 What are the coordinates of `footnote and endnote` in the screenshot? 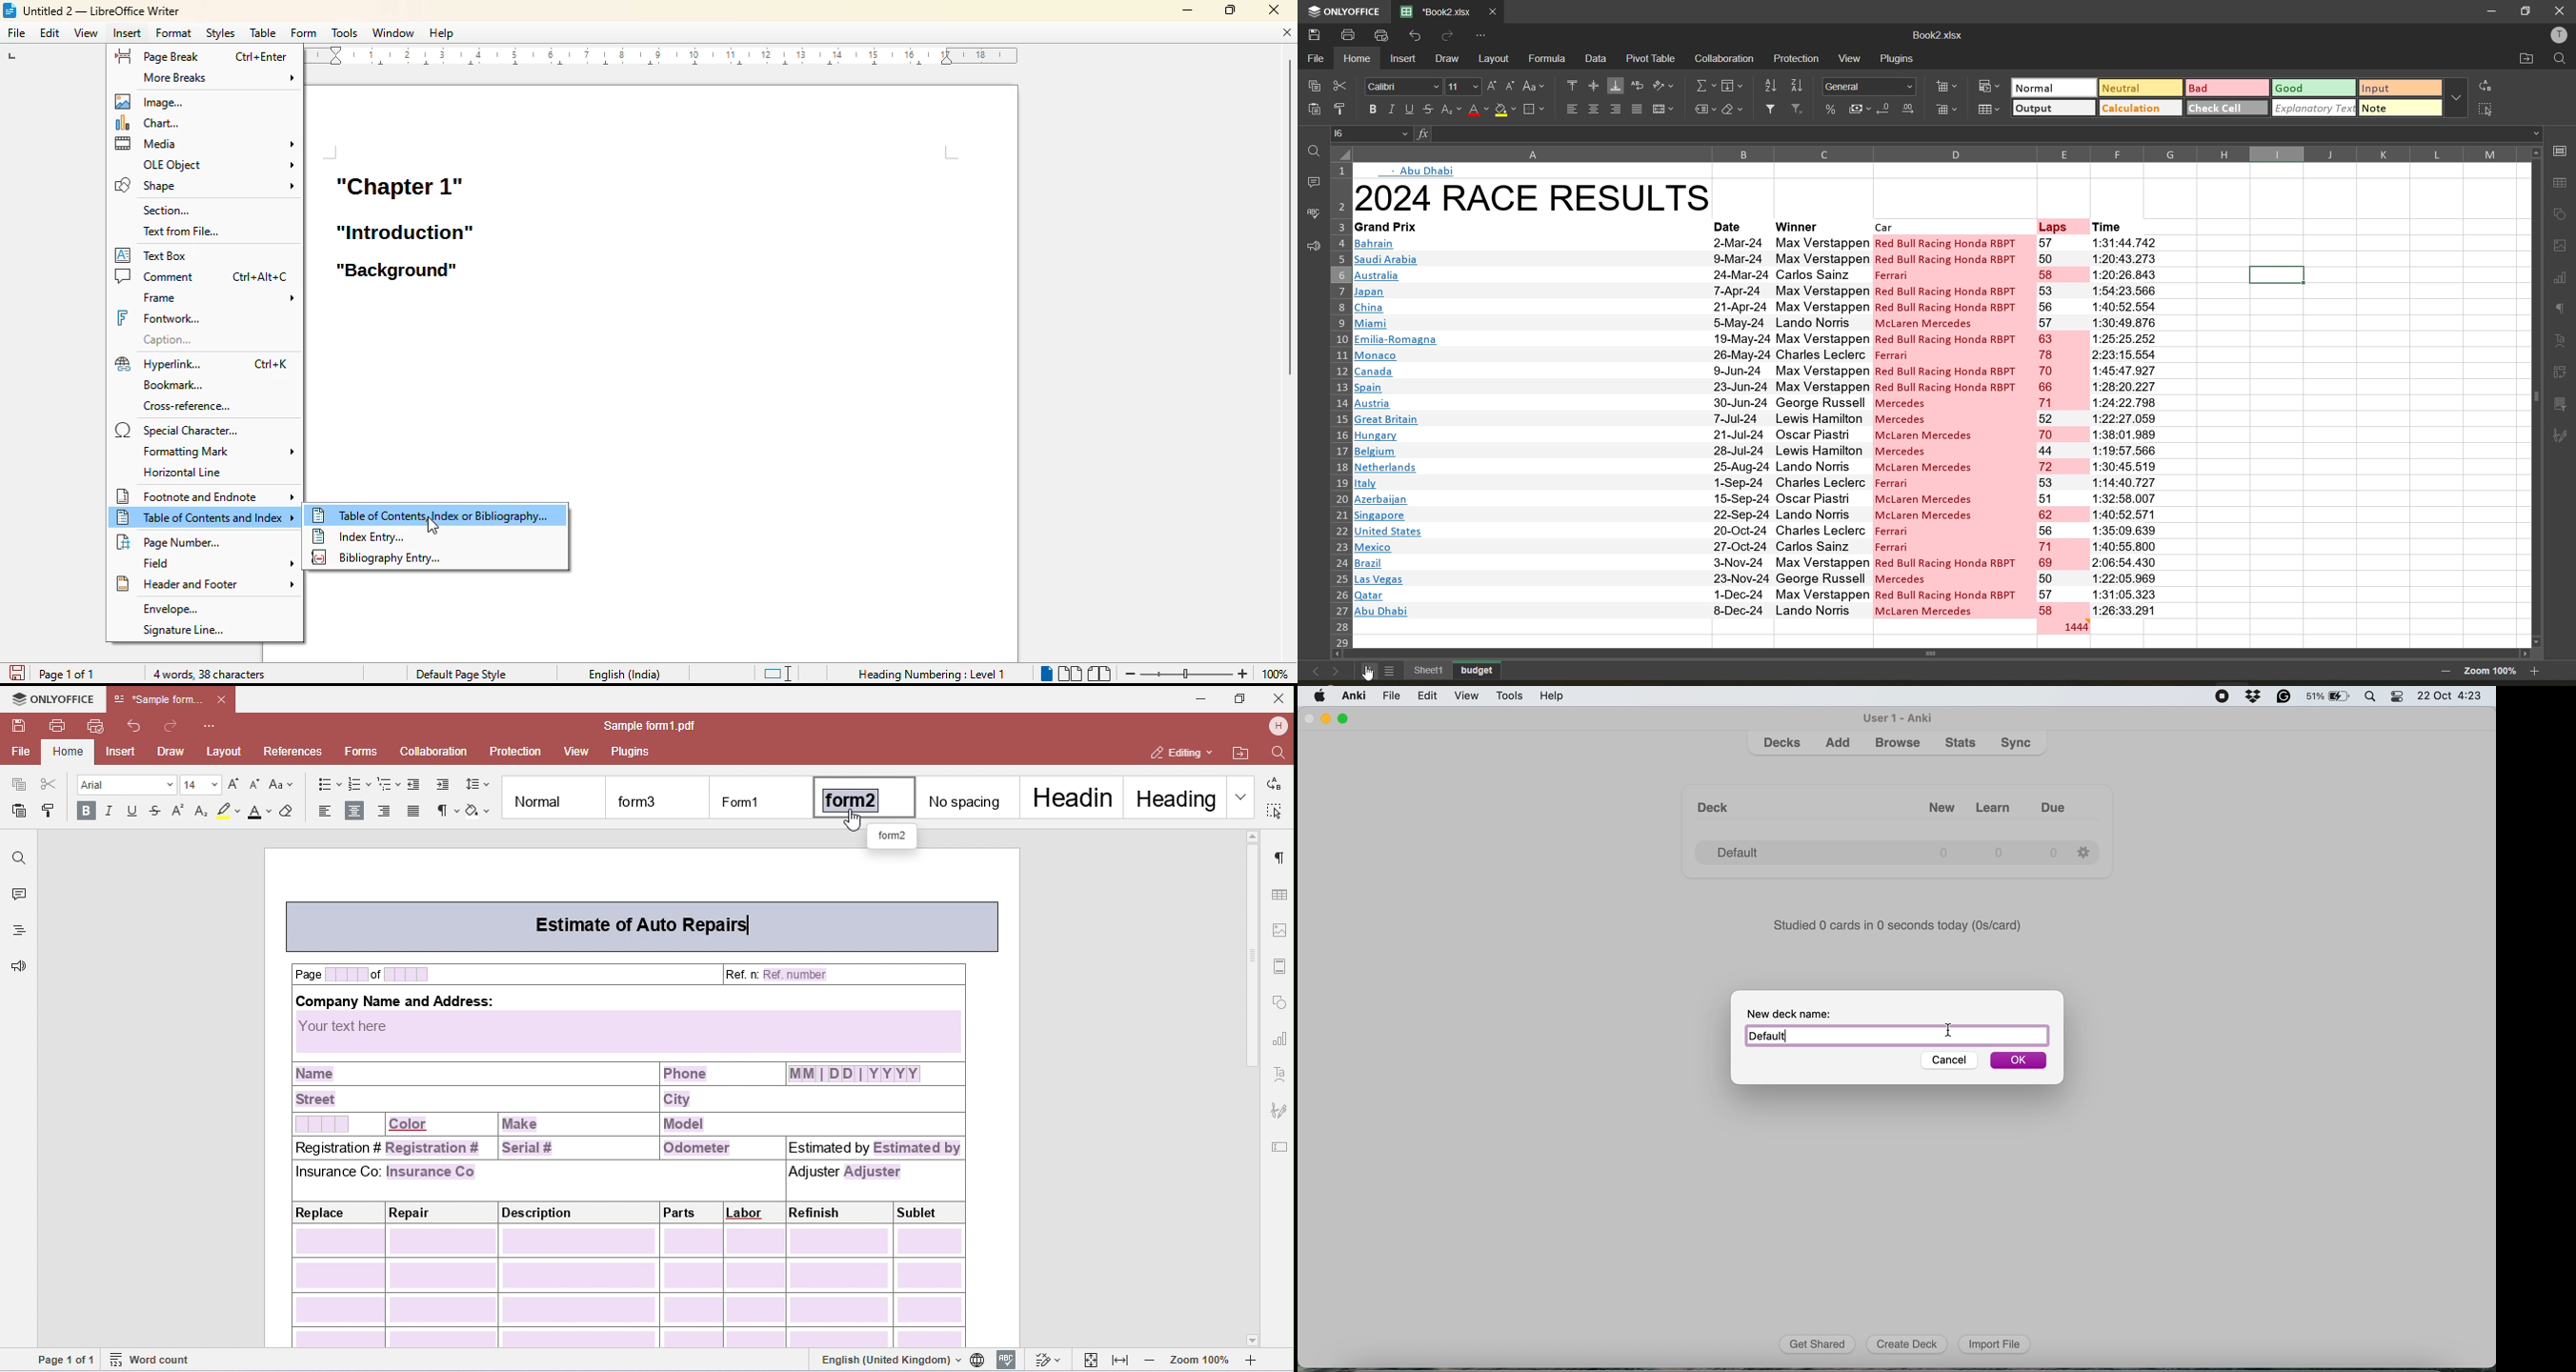 It's located at (207, 497).